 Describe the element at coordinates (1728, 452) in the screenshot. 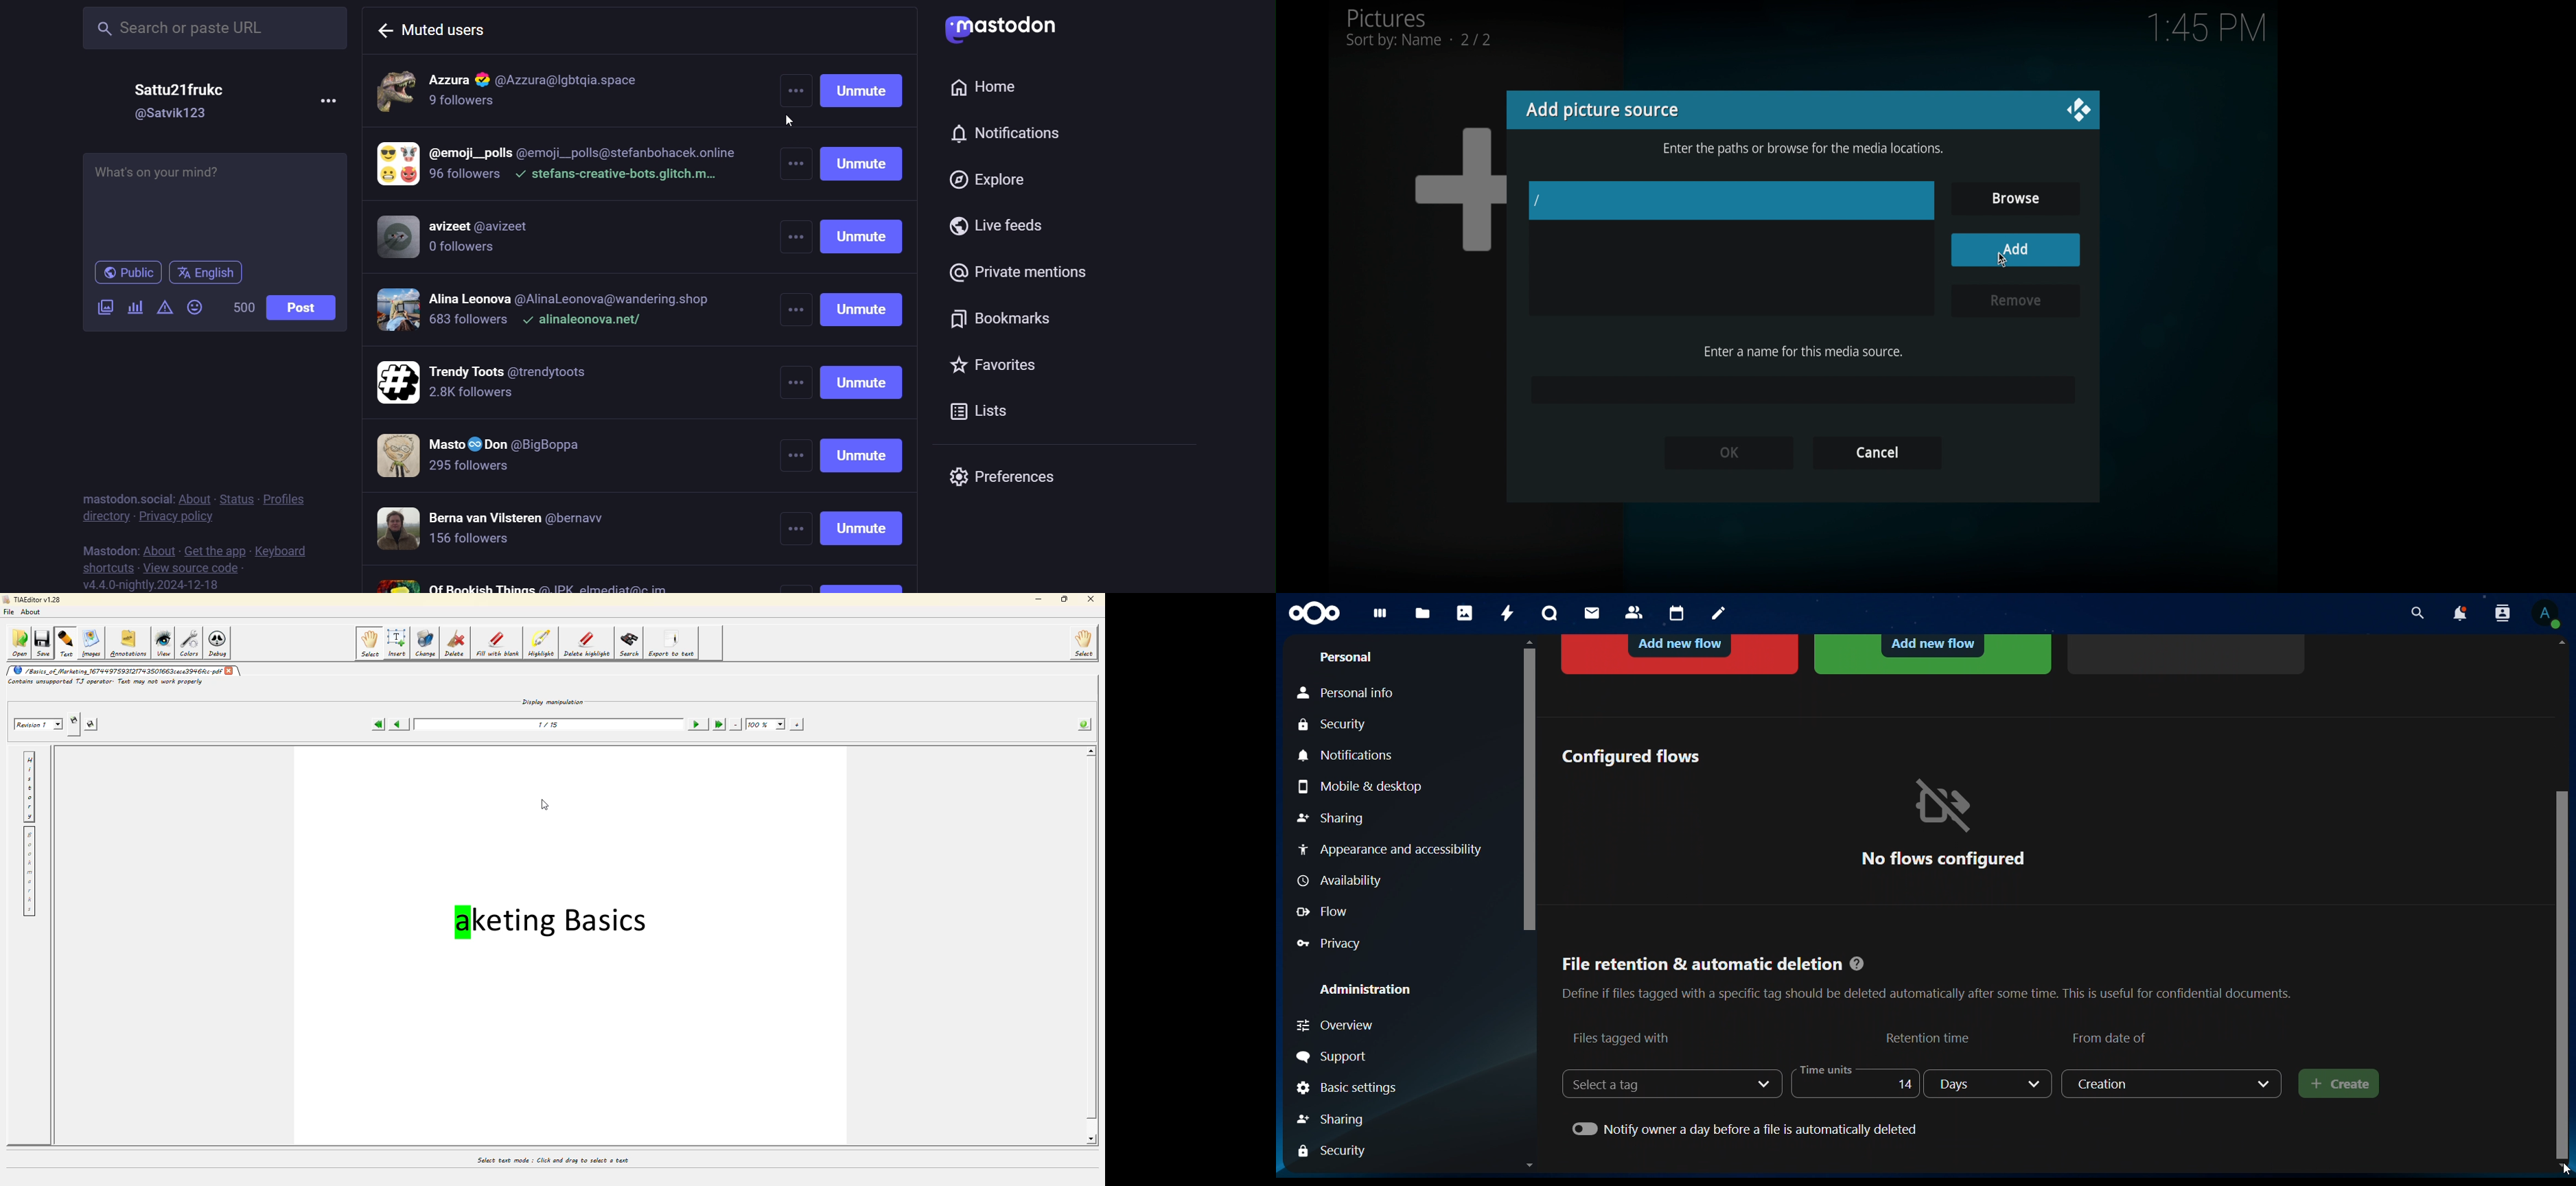

I see `ok` at that location.